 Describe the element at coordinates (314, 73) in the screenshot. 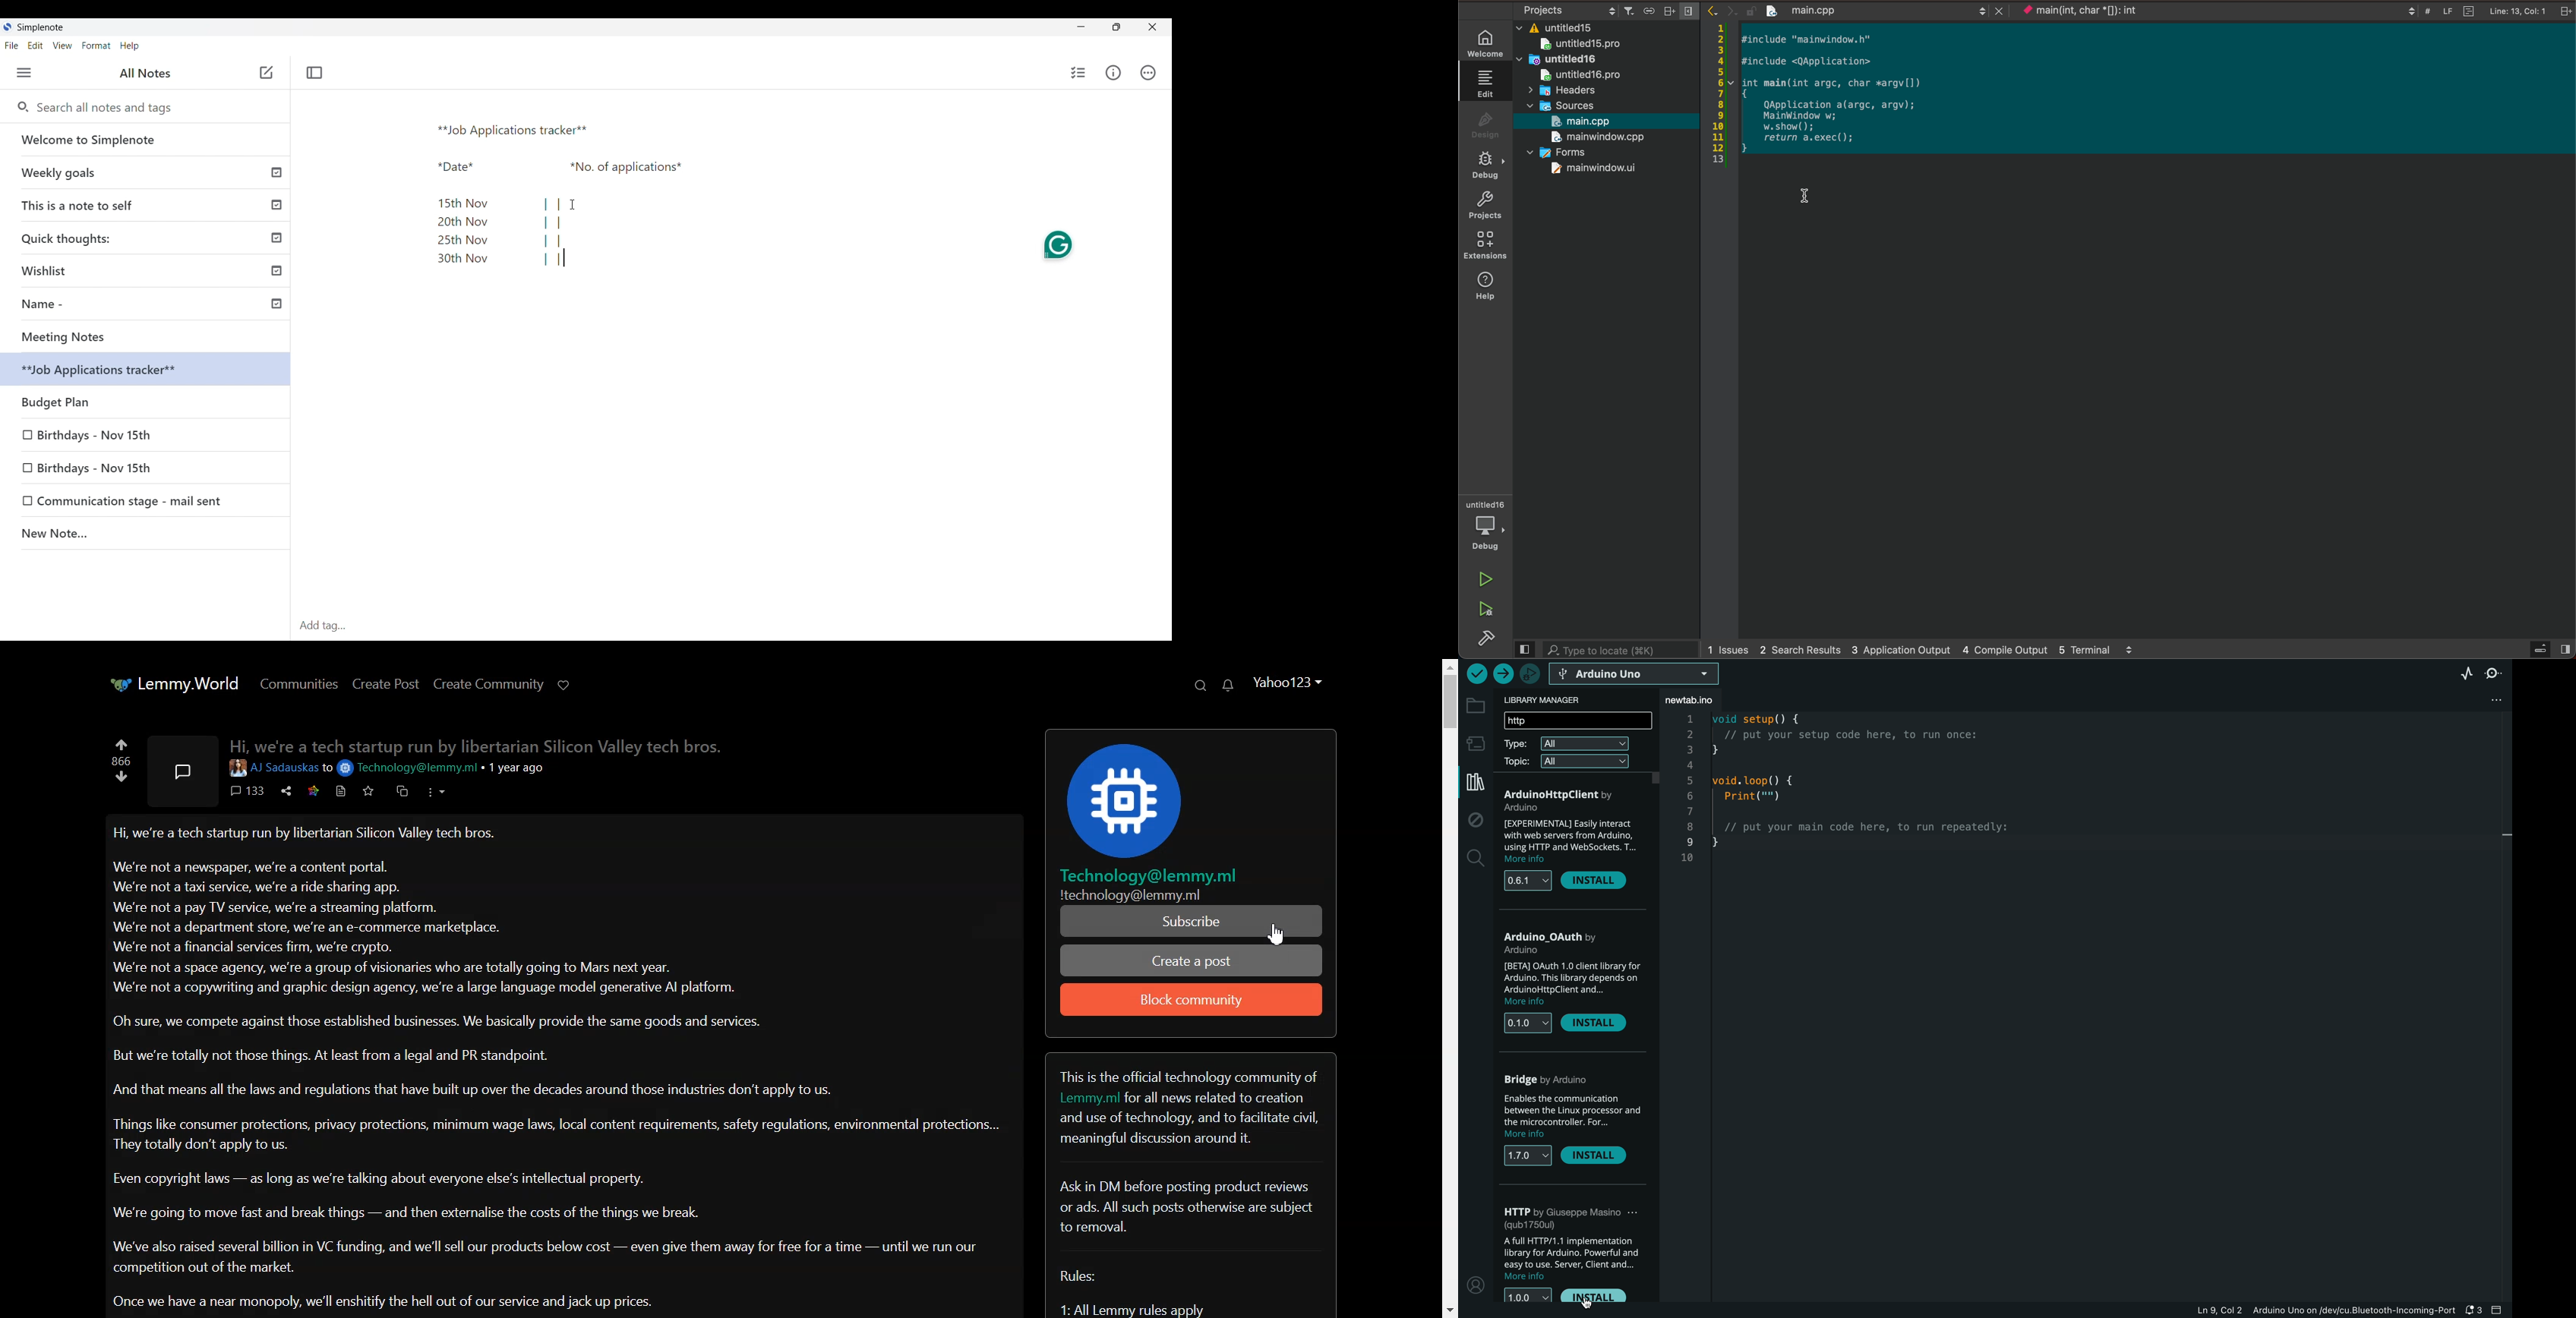

I see `Toggle focus mode` at that location.